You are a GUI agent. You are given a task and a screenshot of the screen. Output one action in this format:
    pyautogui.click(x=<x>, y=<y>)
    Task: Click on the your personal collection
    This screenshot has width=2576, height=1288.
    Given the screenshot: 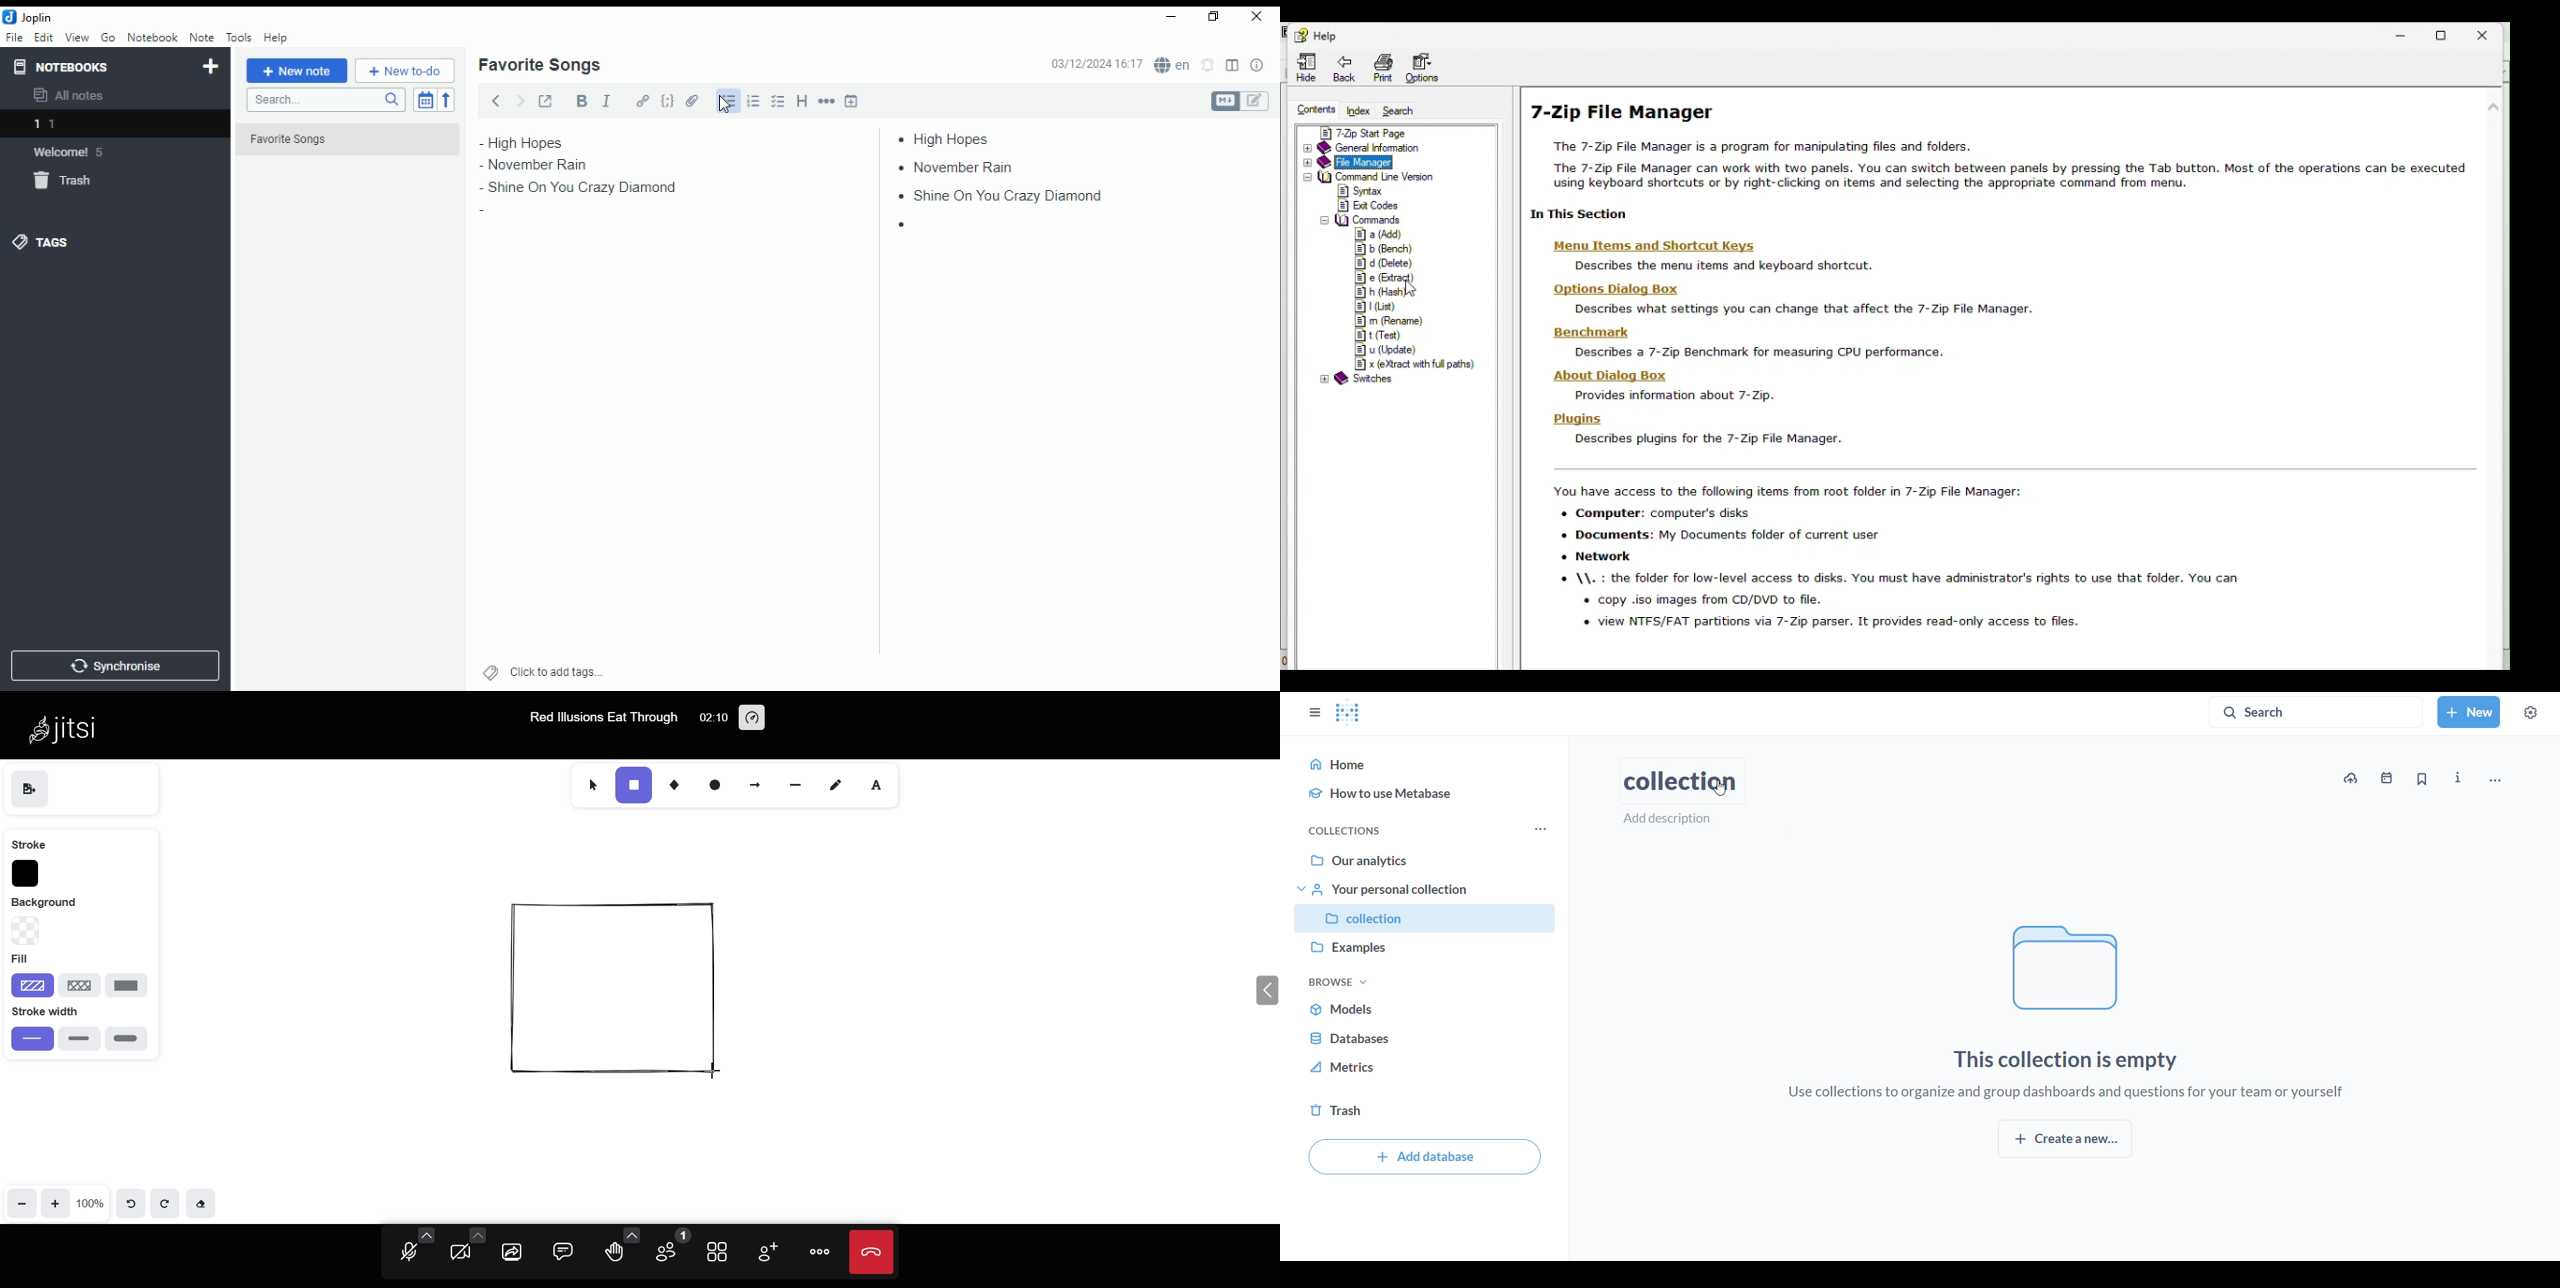 What is the action you would take?
    pyautogui.click(x=1428, y=889)
    